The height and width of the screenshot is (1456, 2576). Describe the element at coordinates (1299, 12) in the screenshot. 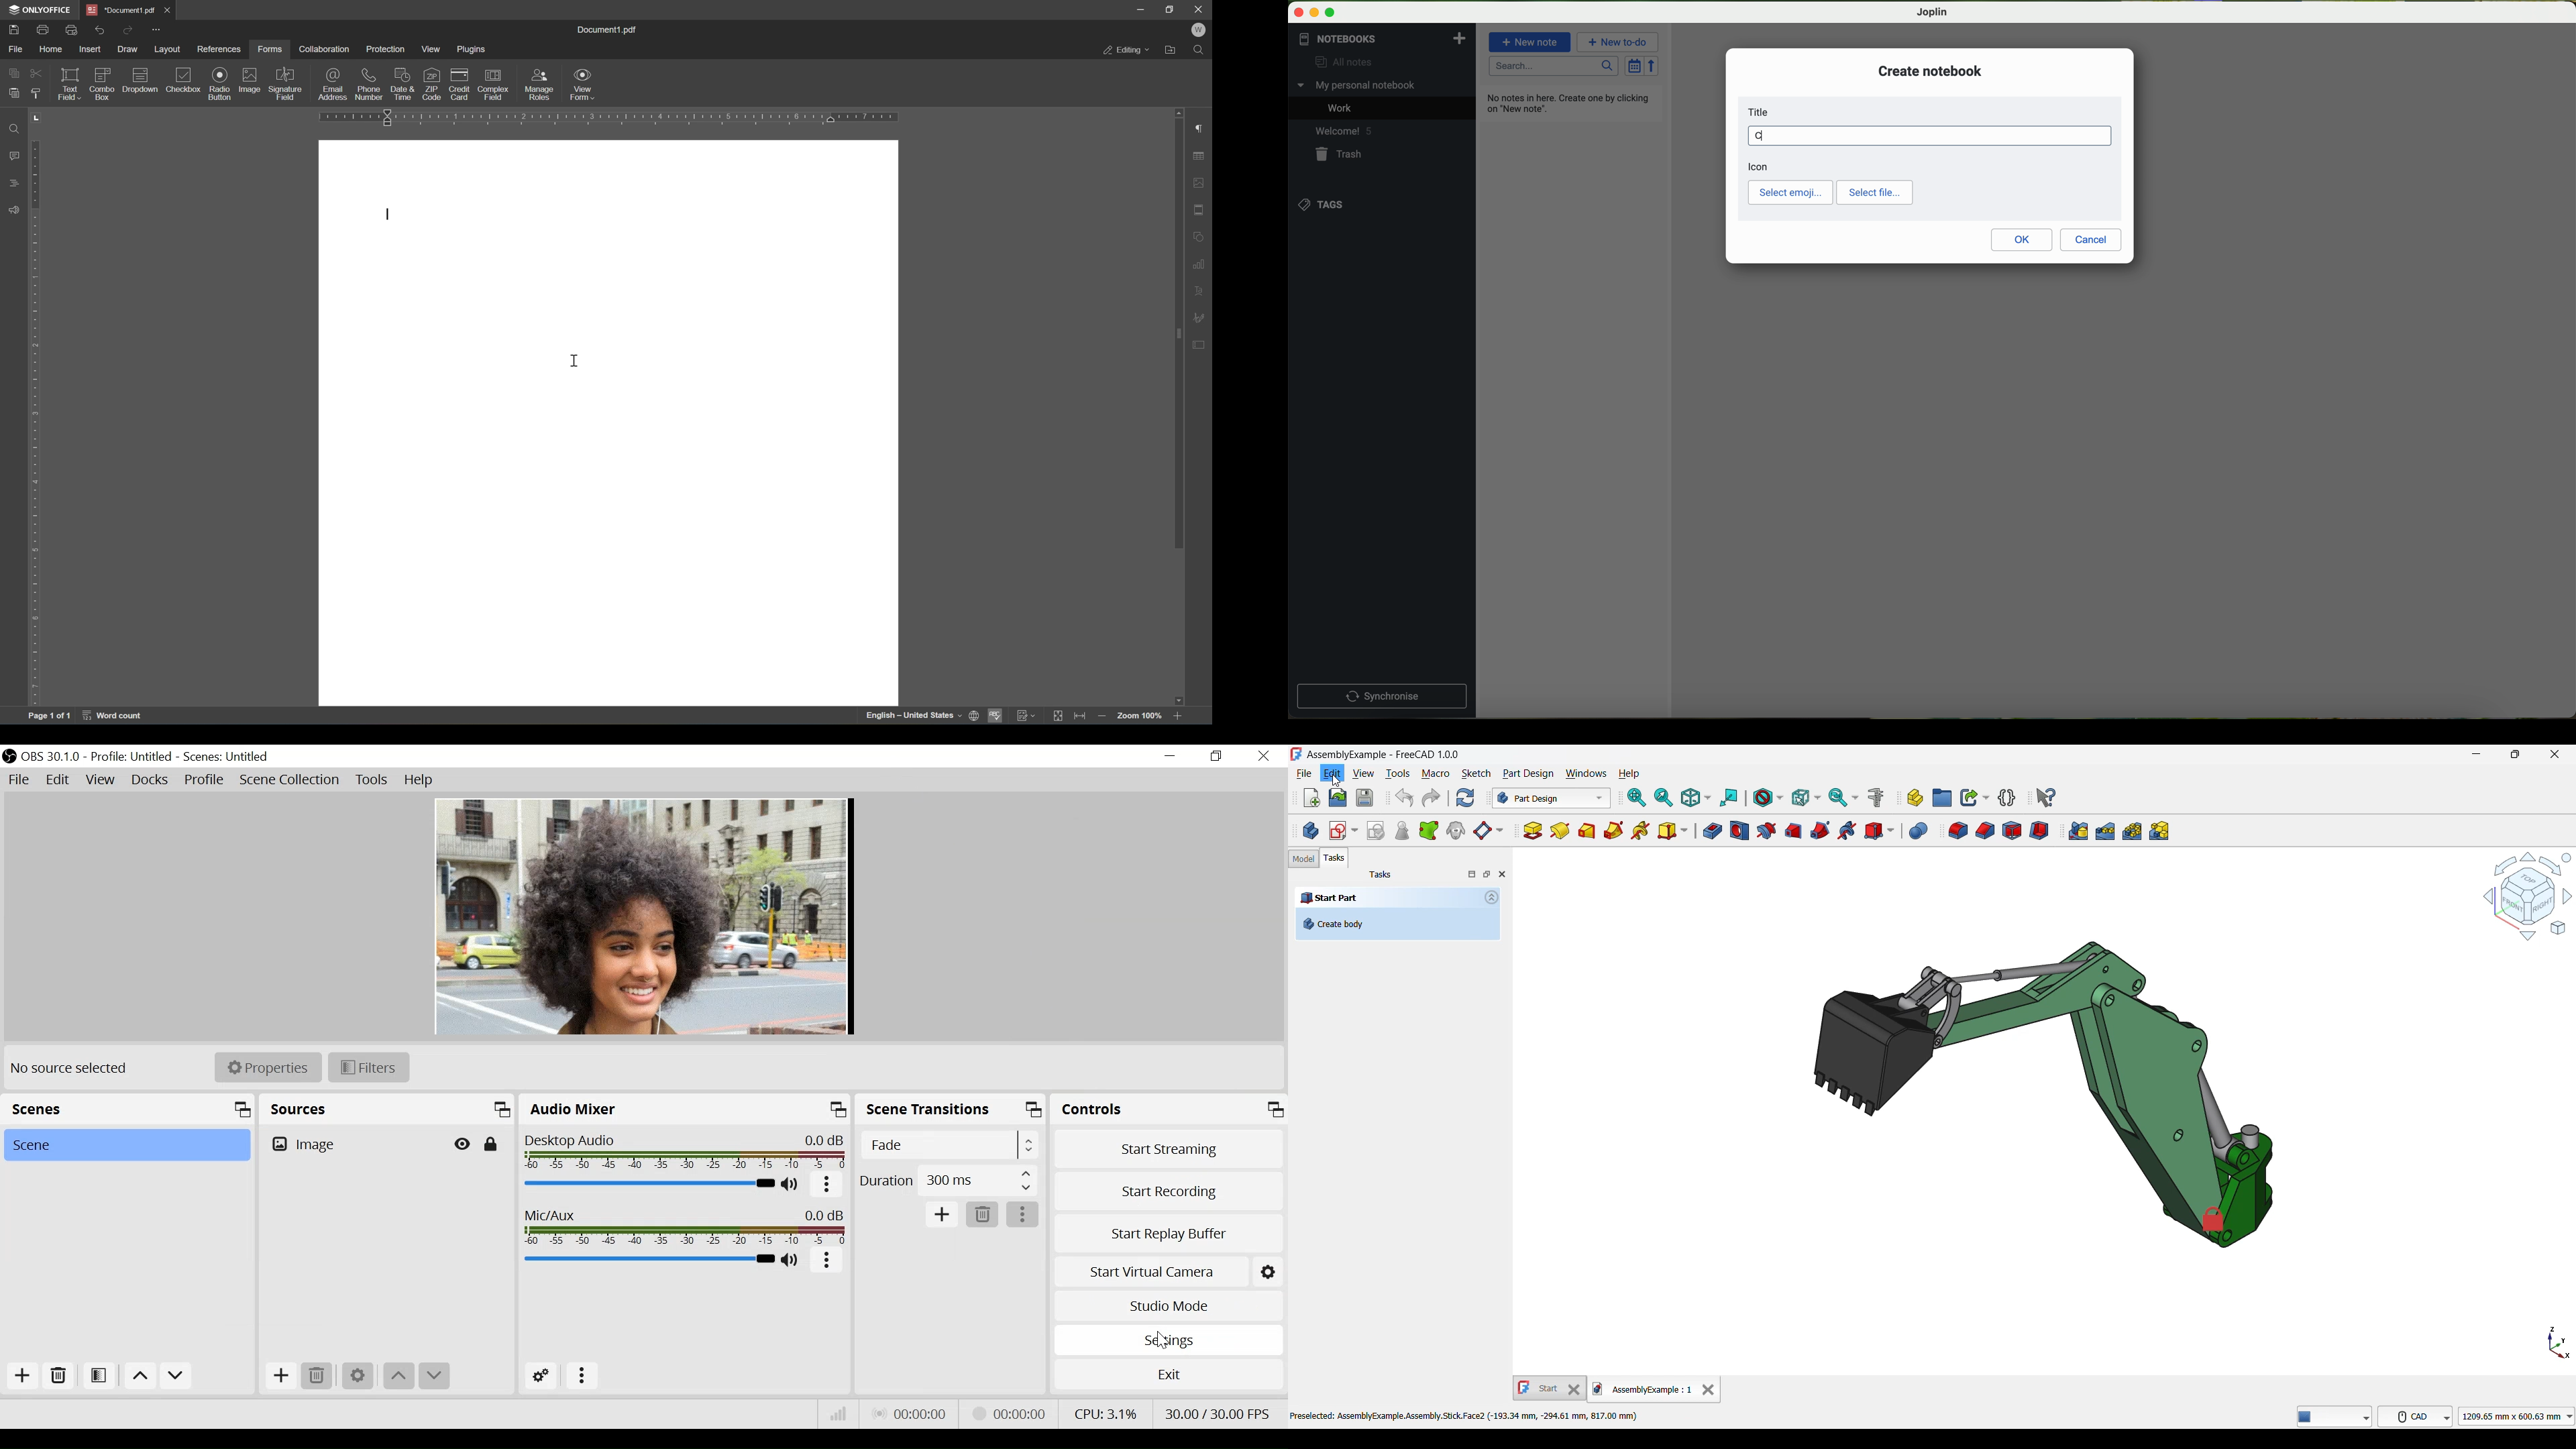

I see `close` at that location.